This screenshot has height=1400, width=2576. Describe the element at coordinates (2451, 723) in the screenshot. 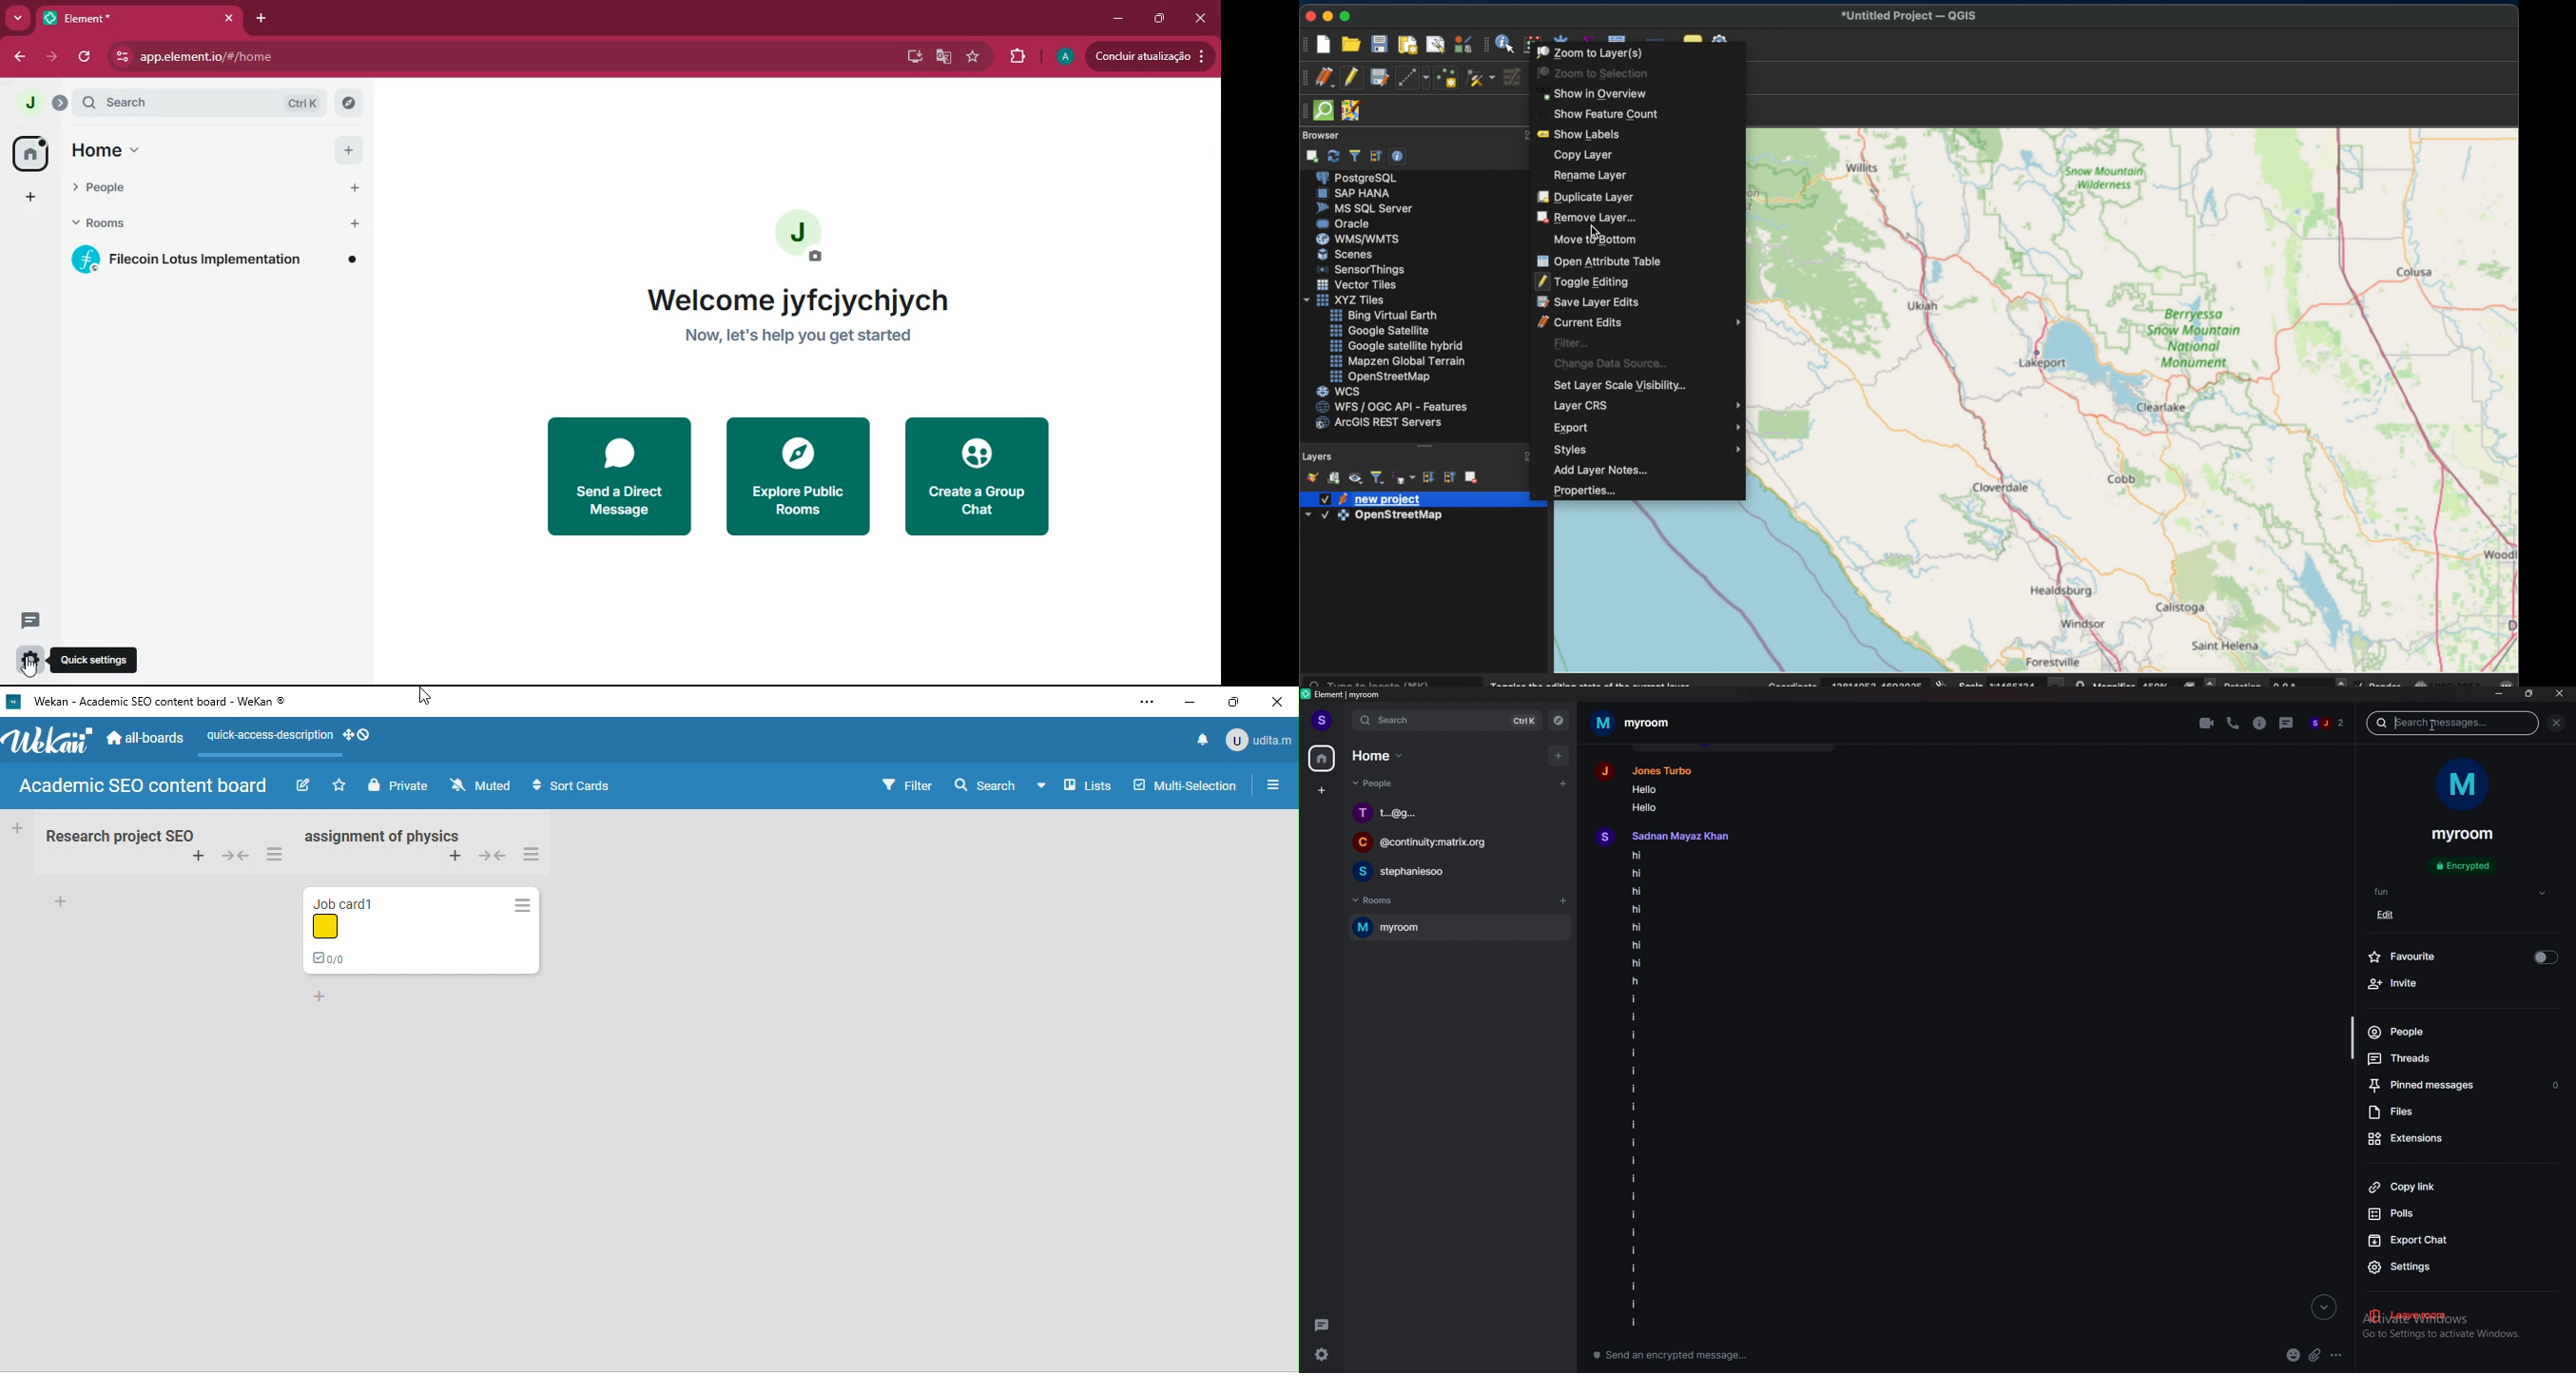

I see `search messages` at that location.